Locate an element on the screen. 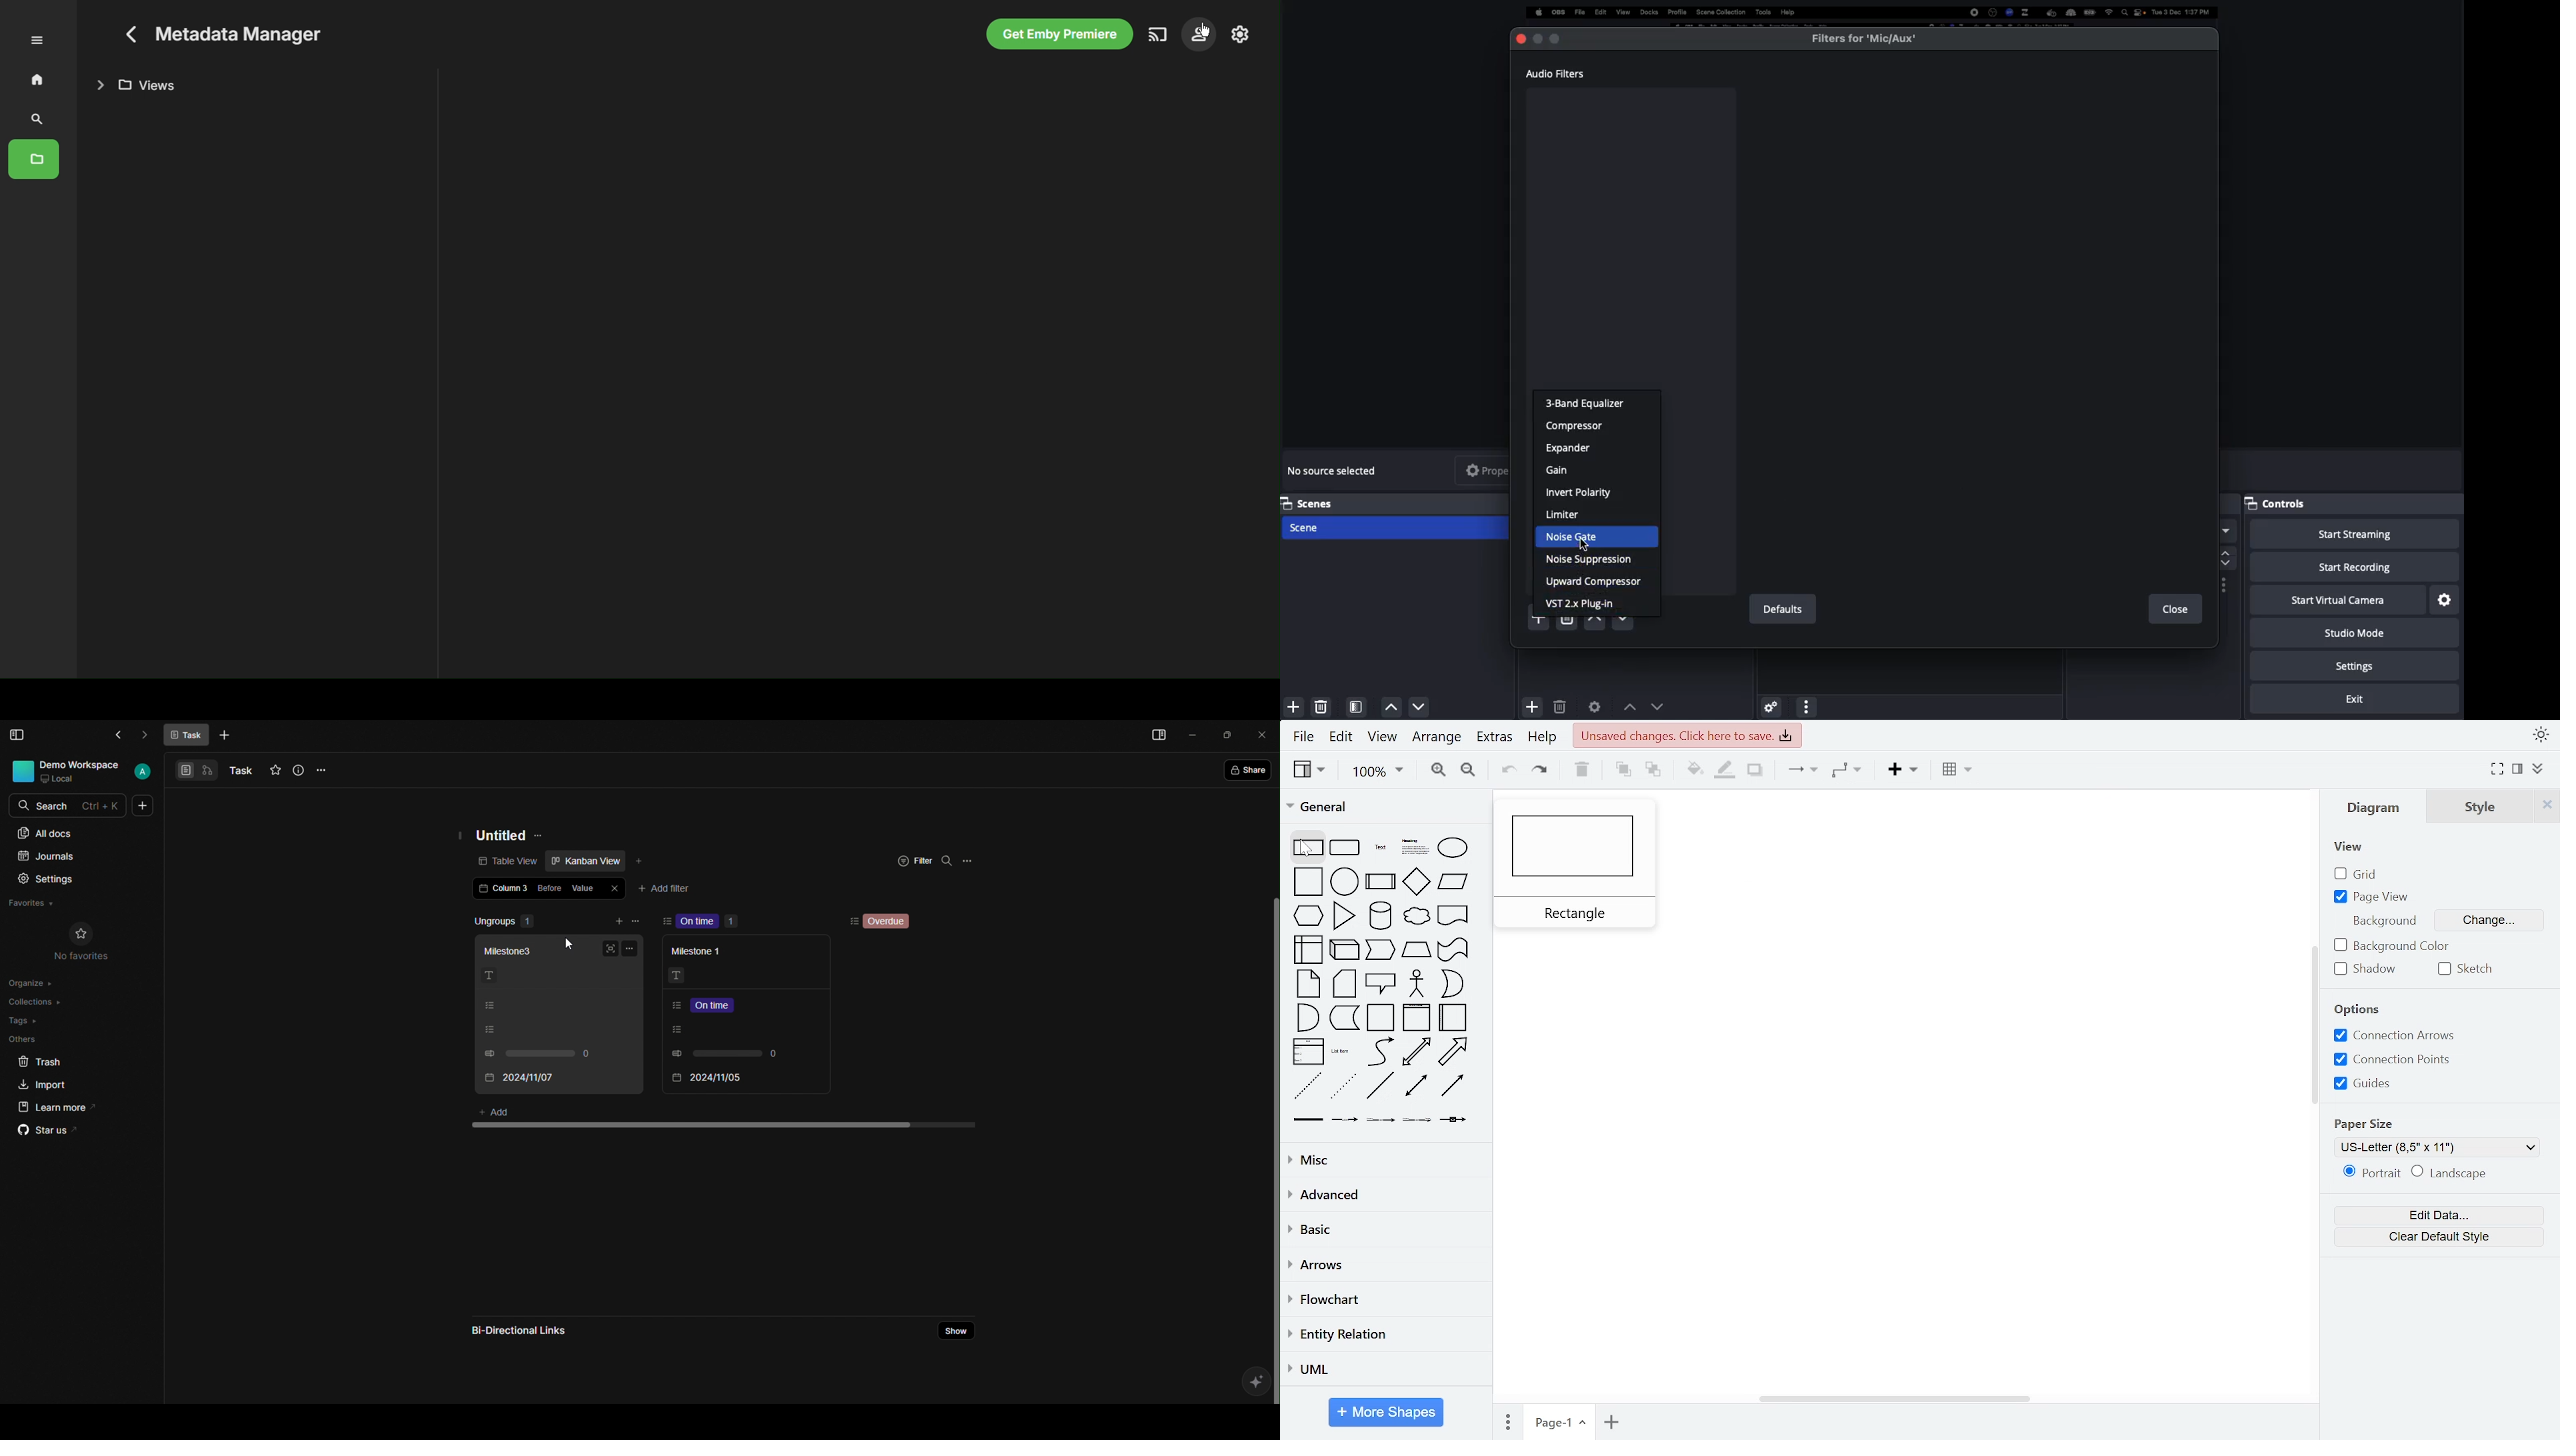 This screenshot has height=1456, width=2576. to back is located at coordinates (1652, 771).